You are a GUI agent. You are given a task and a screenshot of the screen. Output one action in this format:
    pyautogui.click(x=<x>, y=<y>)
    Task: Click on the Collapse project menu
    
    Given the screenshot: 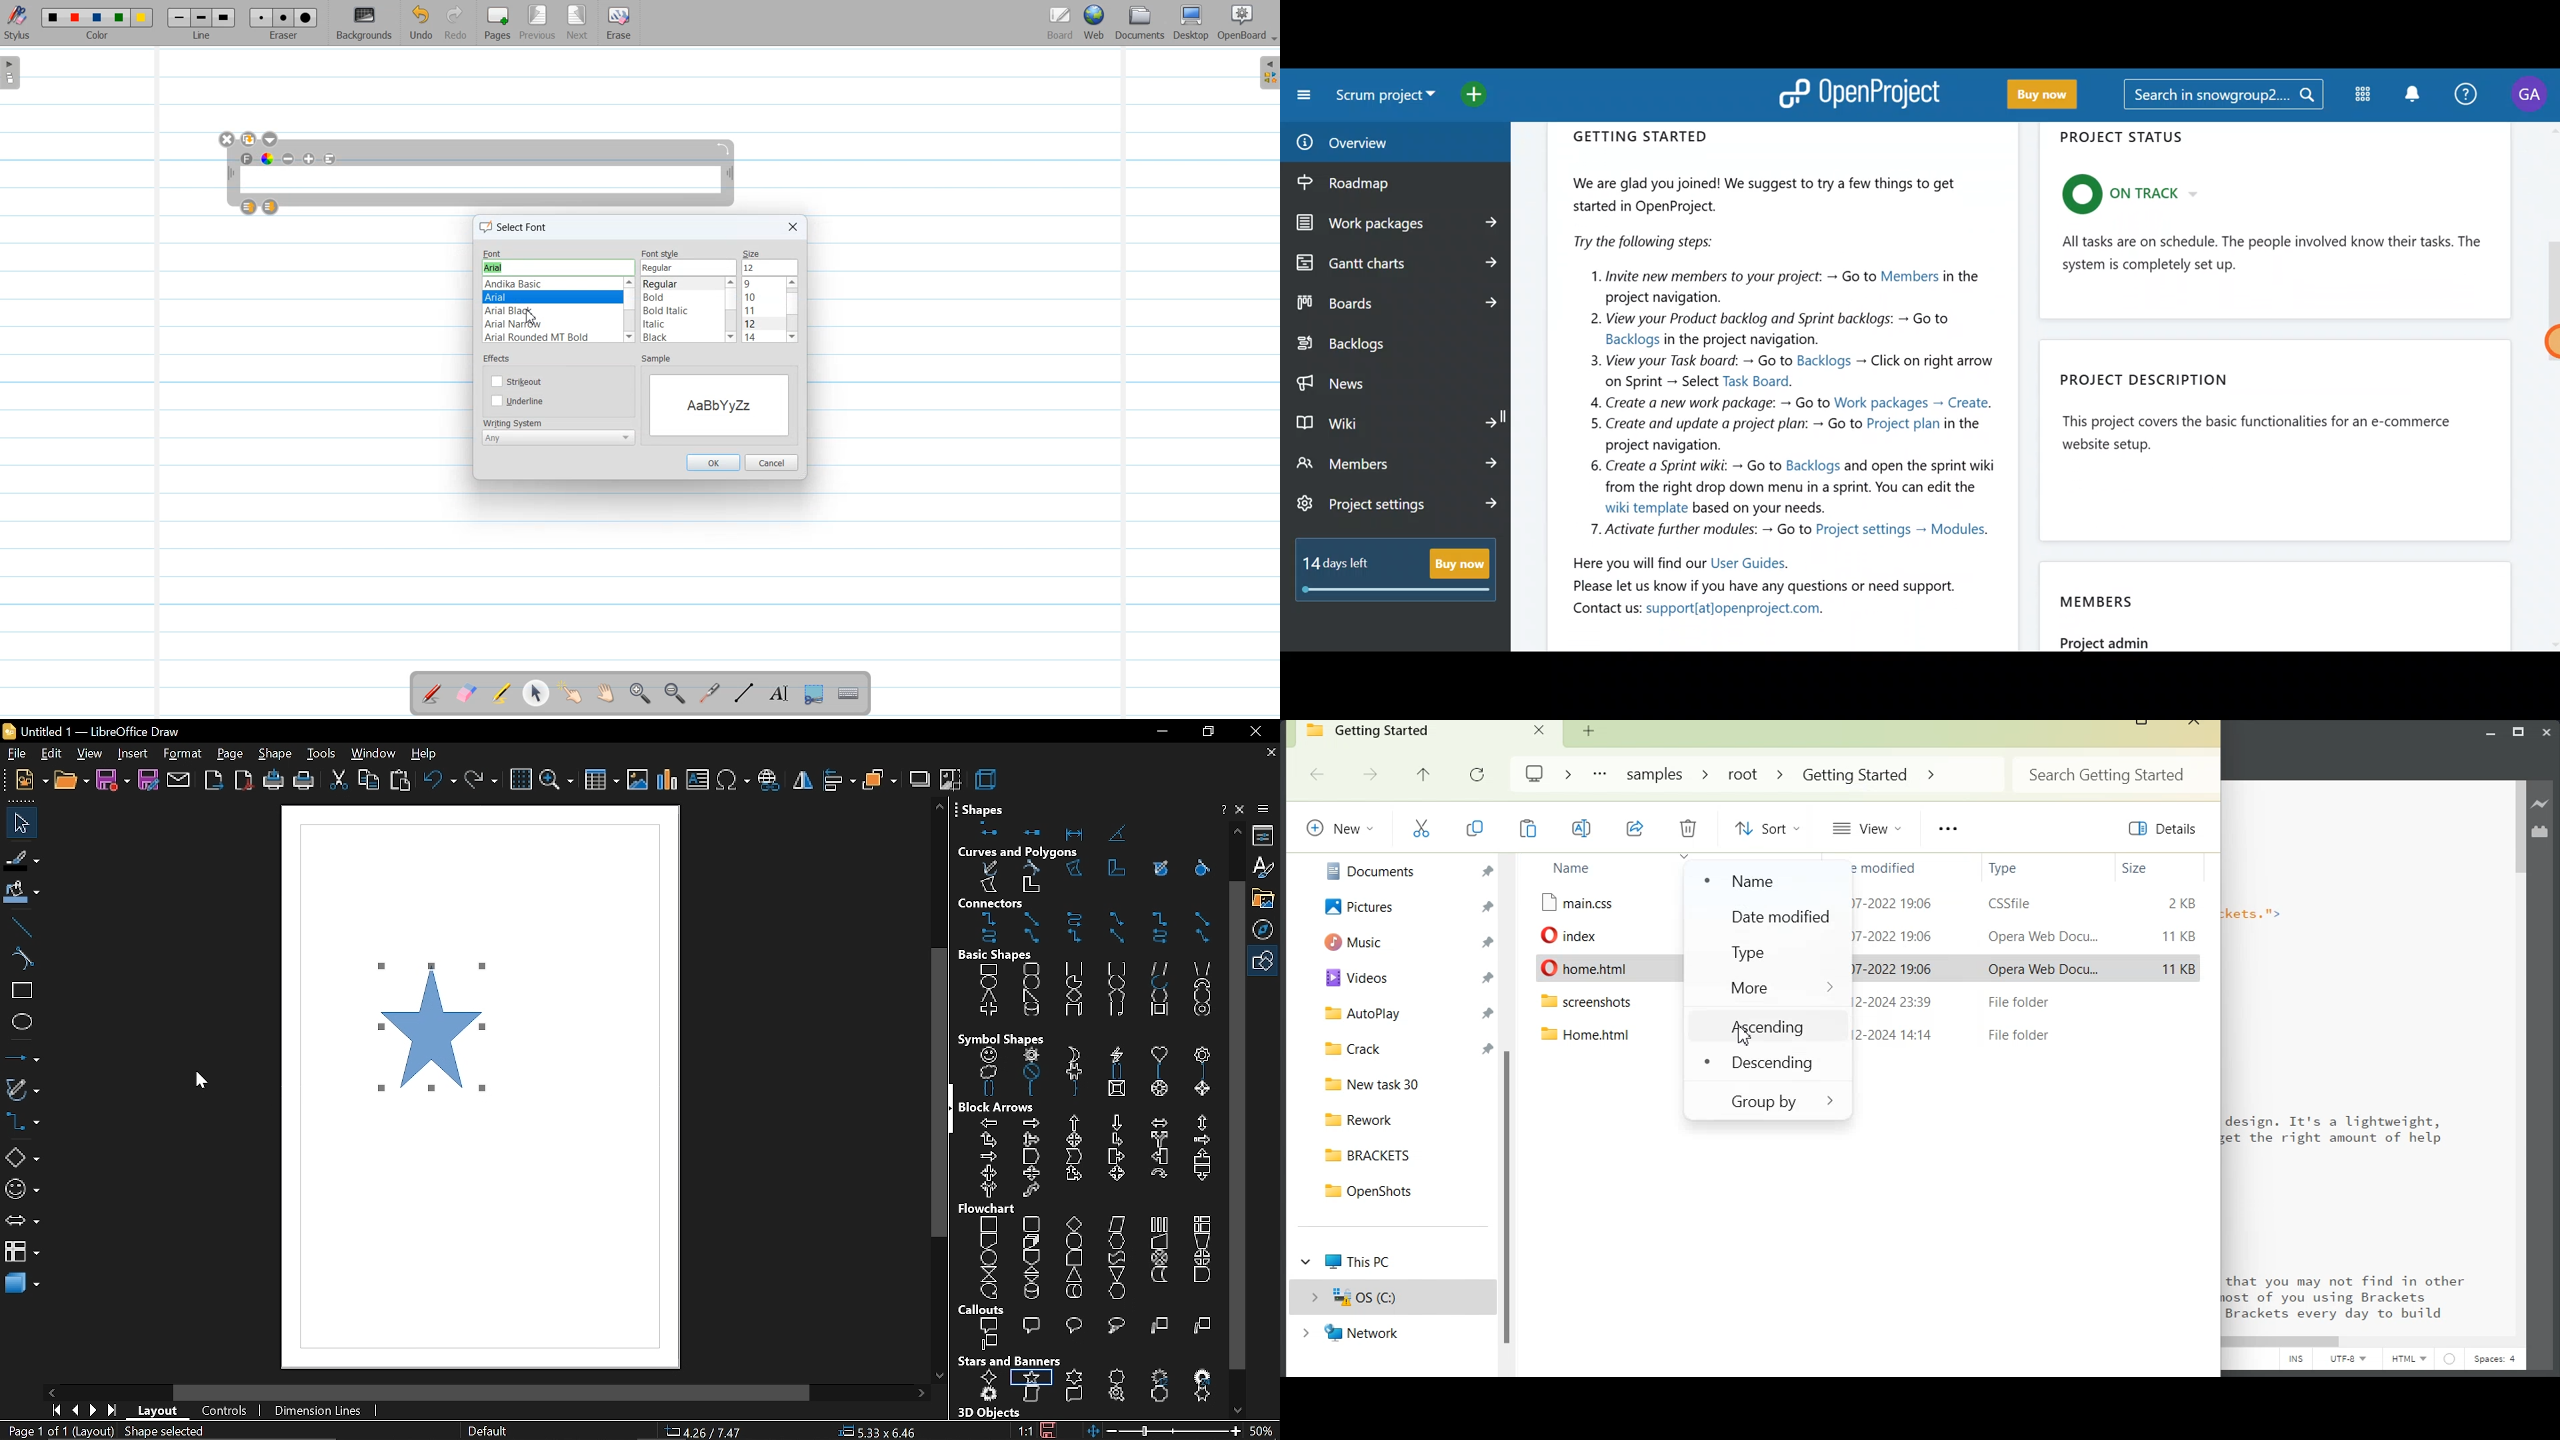 What is the action you would take?
    pyautogui.click(x=1301, y=95)
    